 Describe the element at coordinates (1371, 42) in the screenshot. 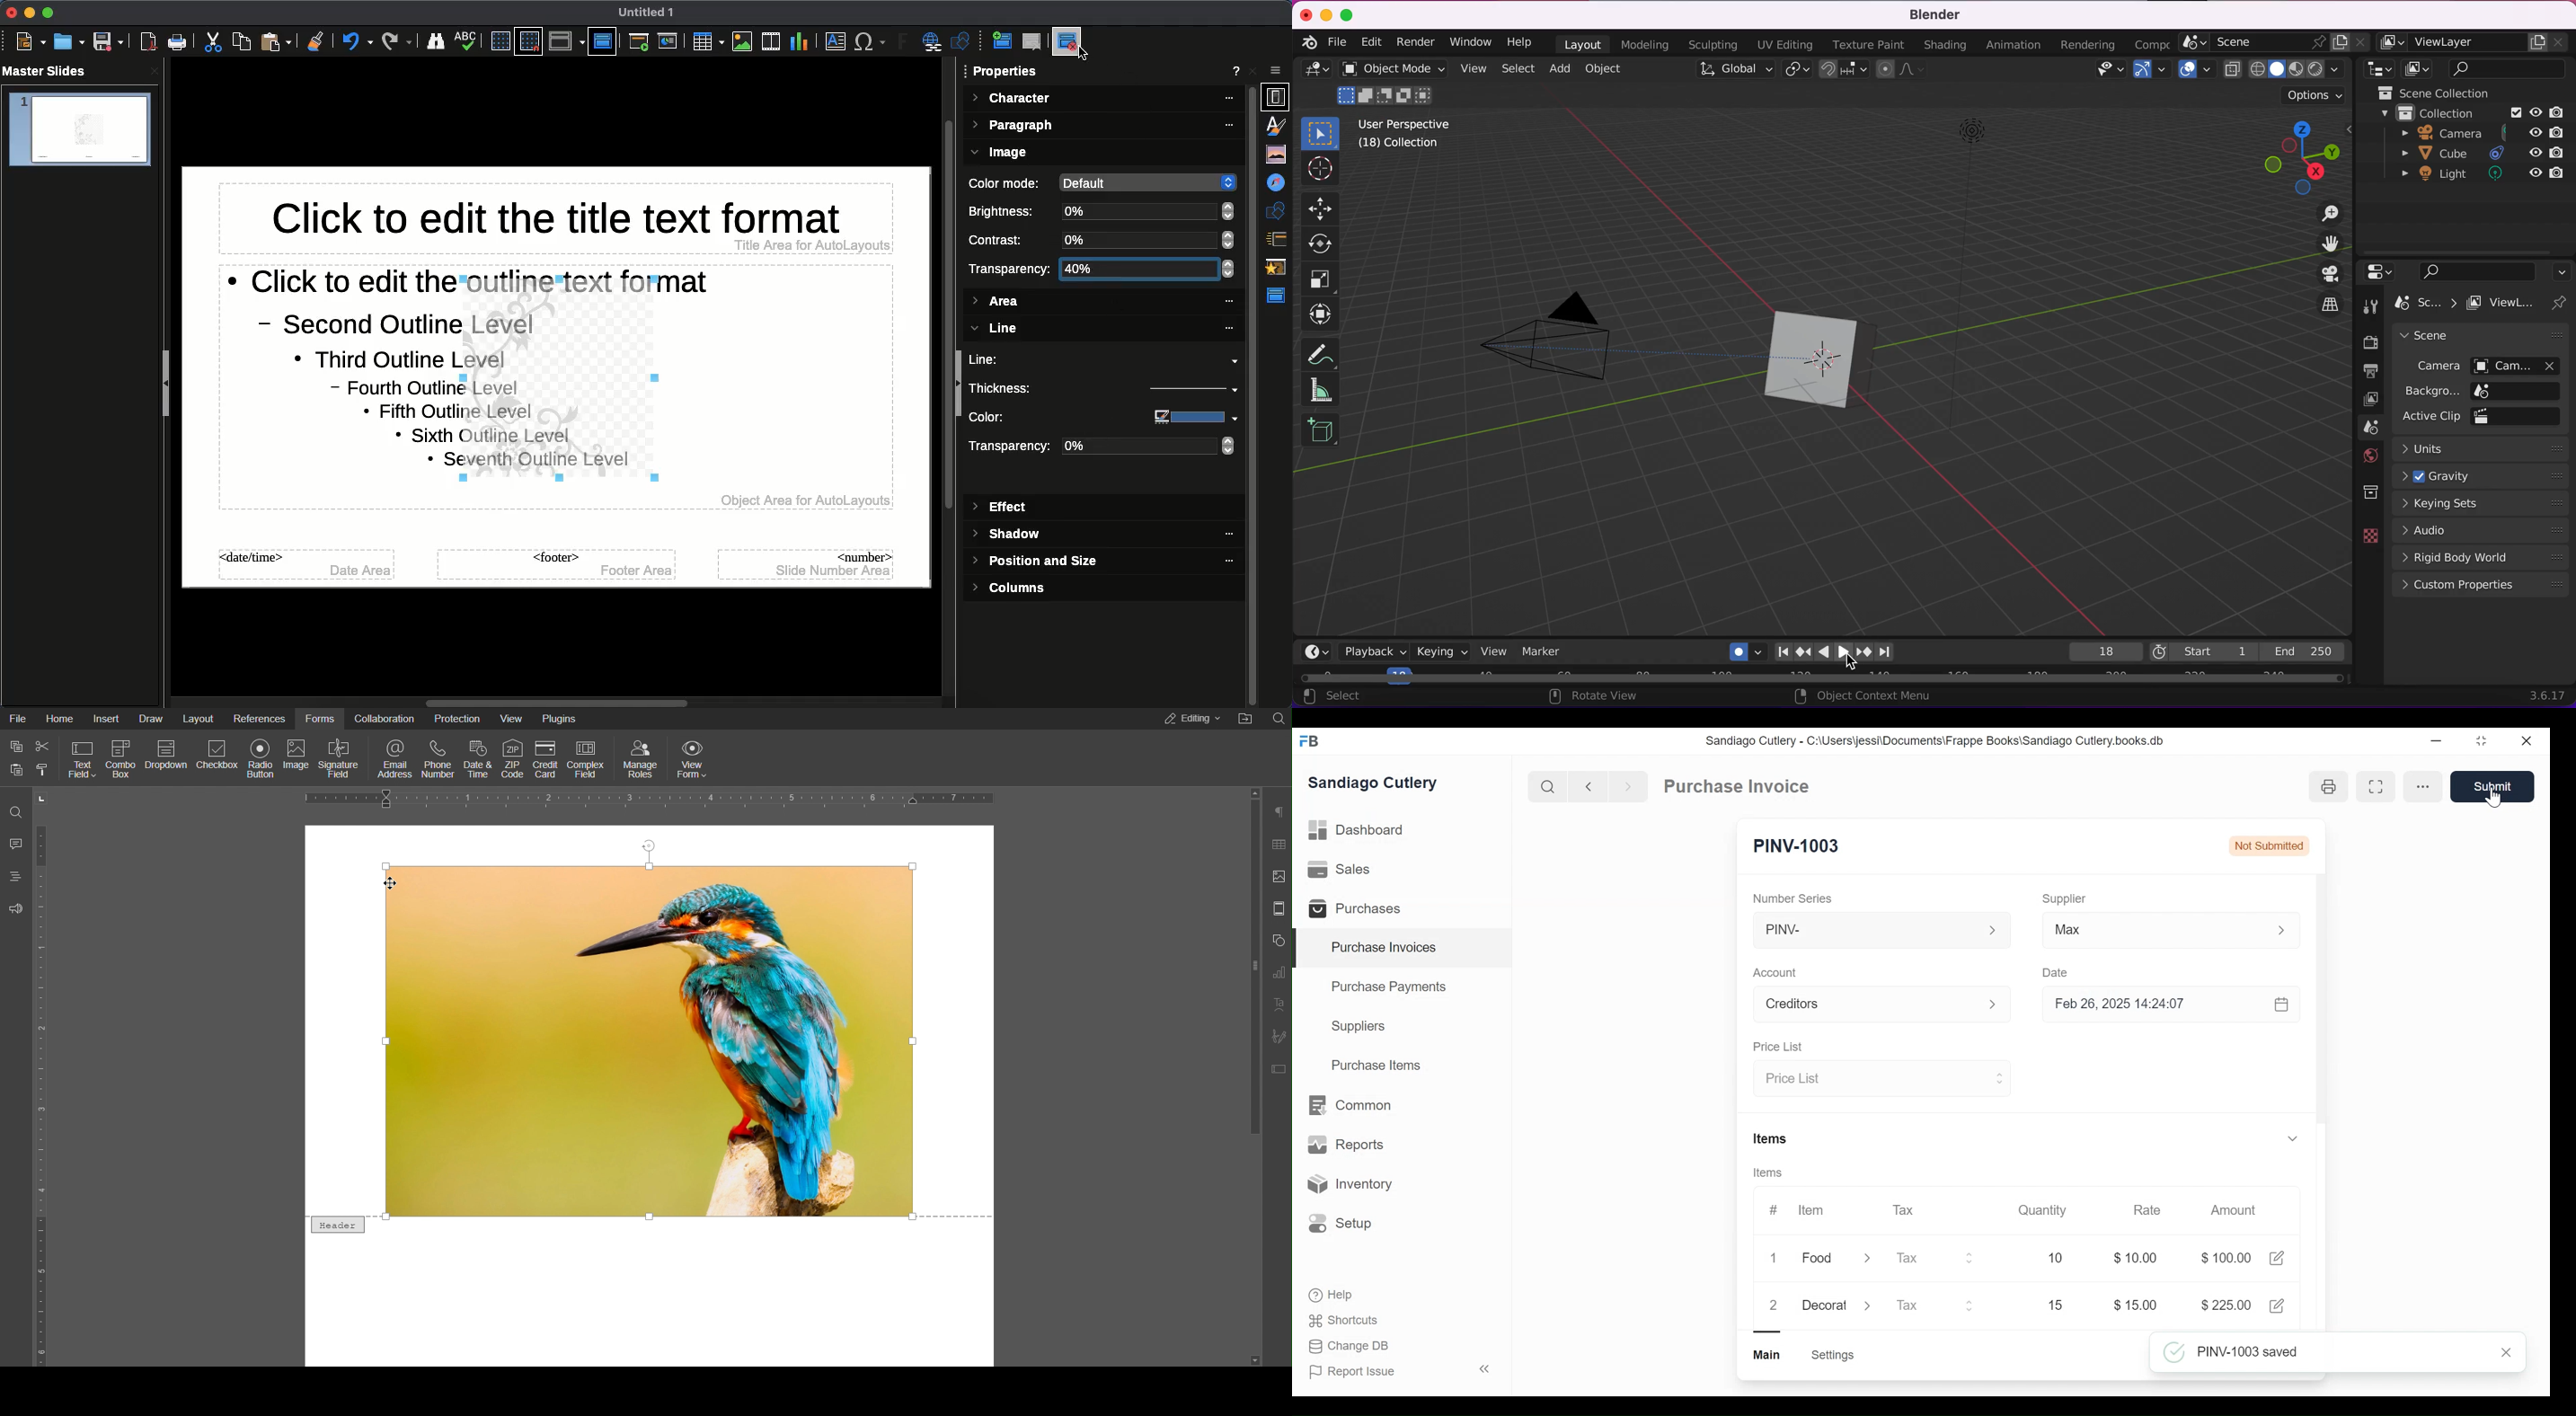

I see `edit` at that location.